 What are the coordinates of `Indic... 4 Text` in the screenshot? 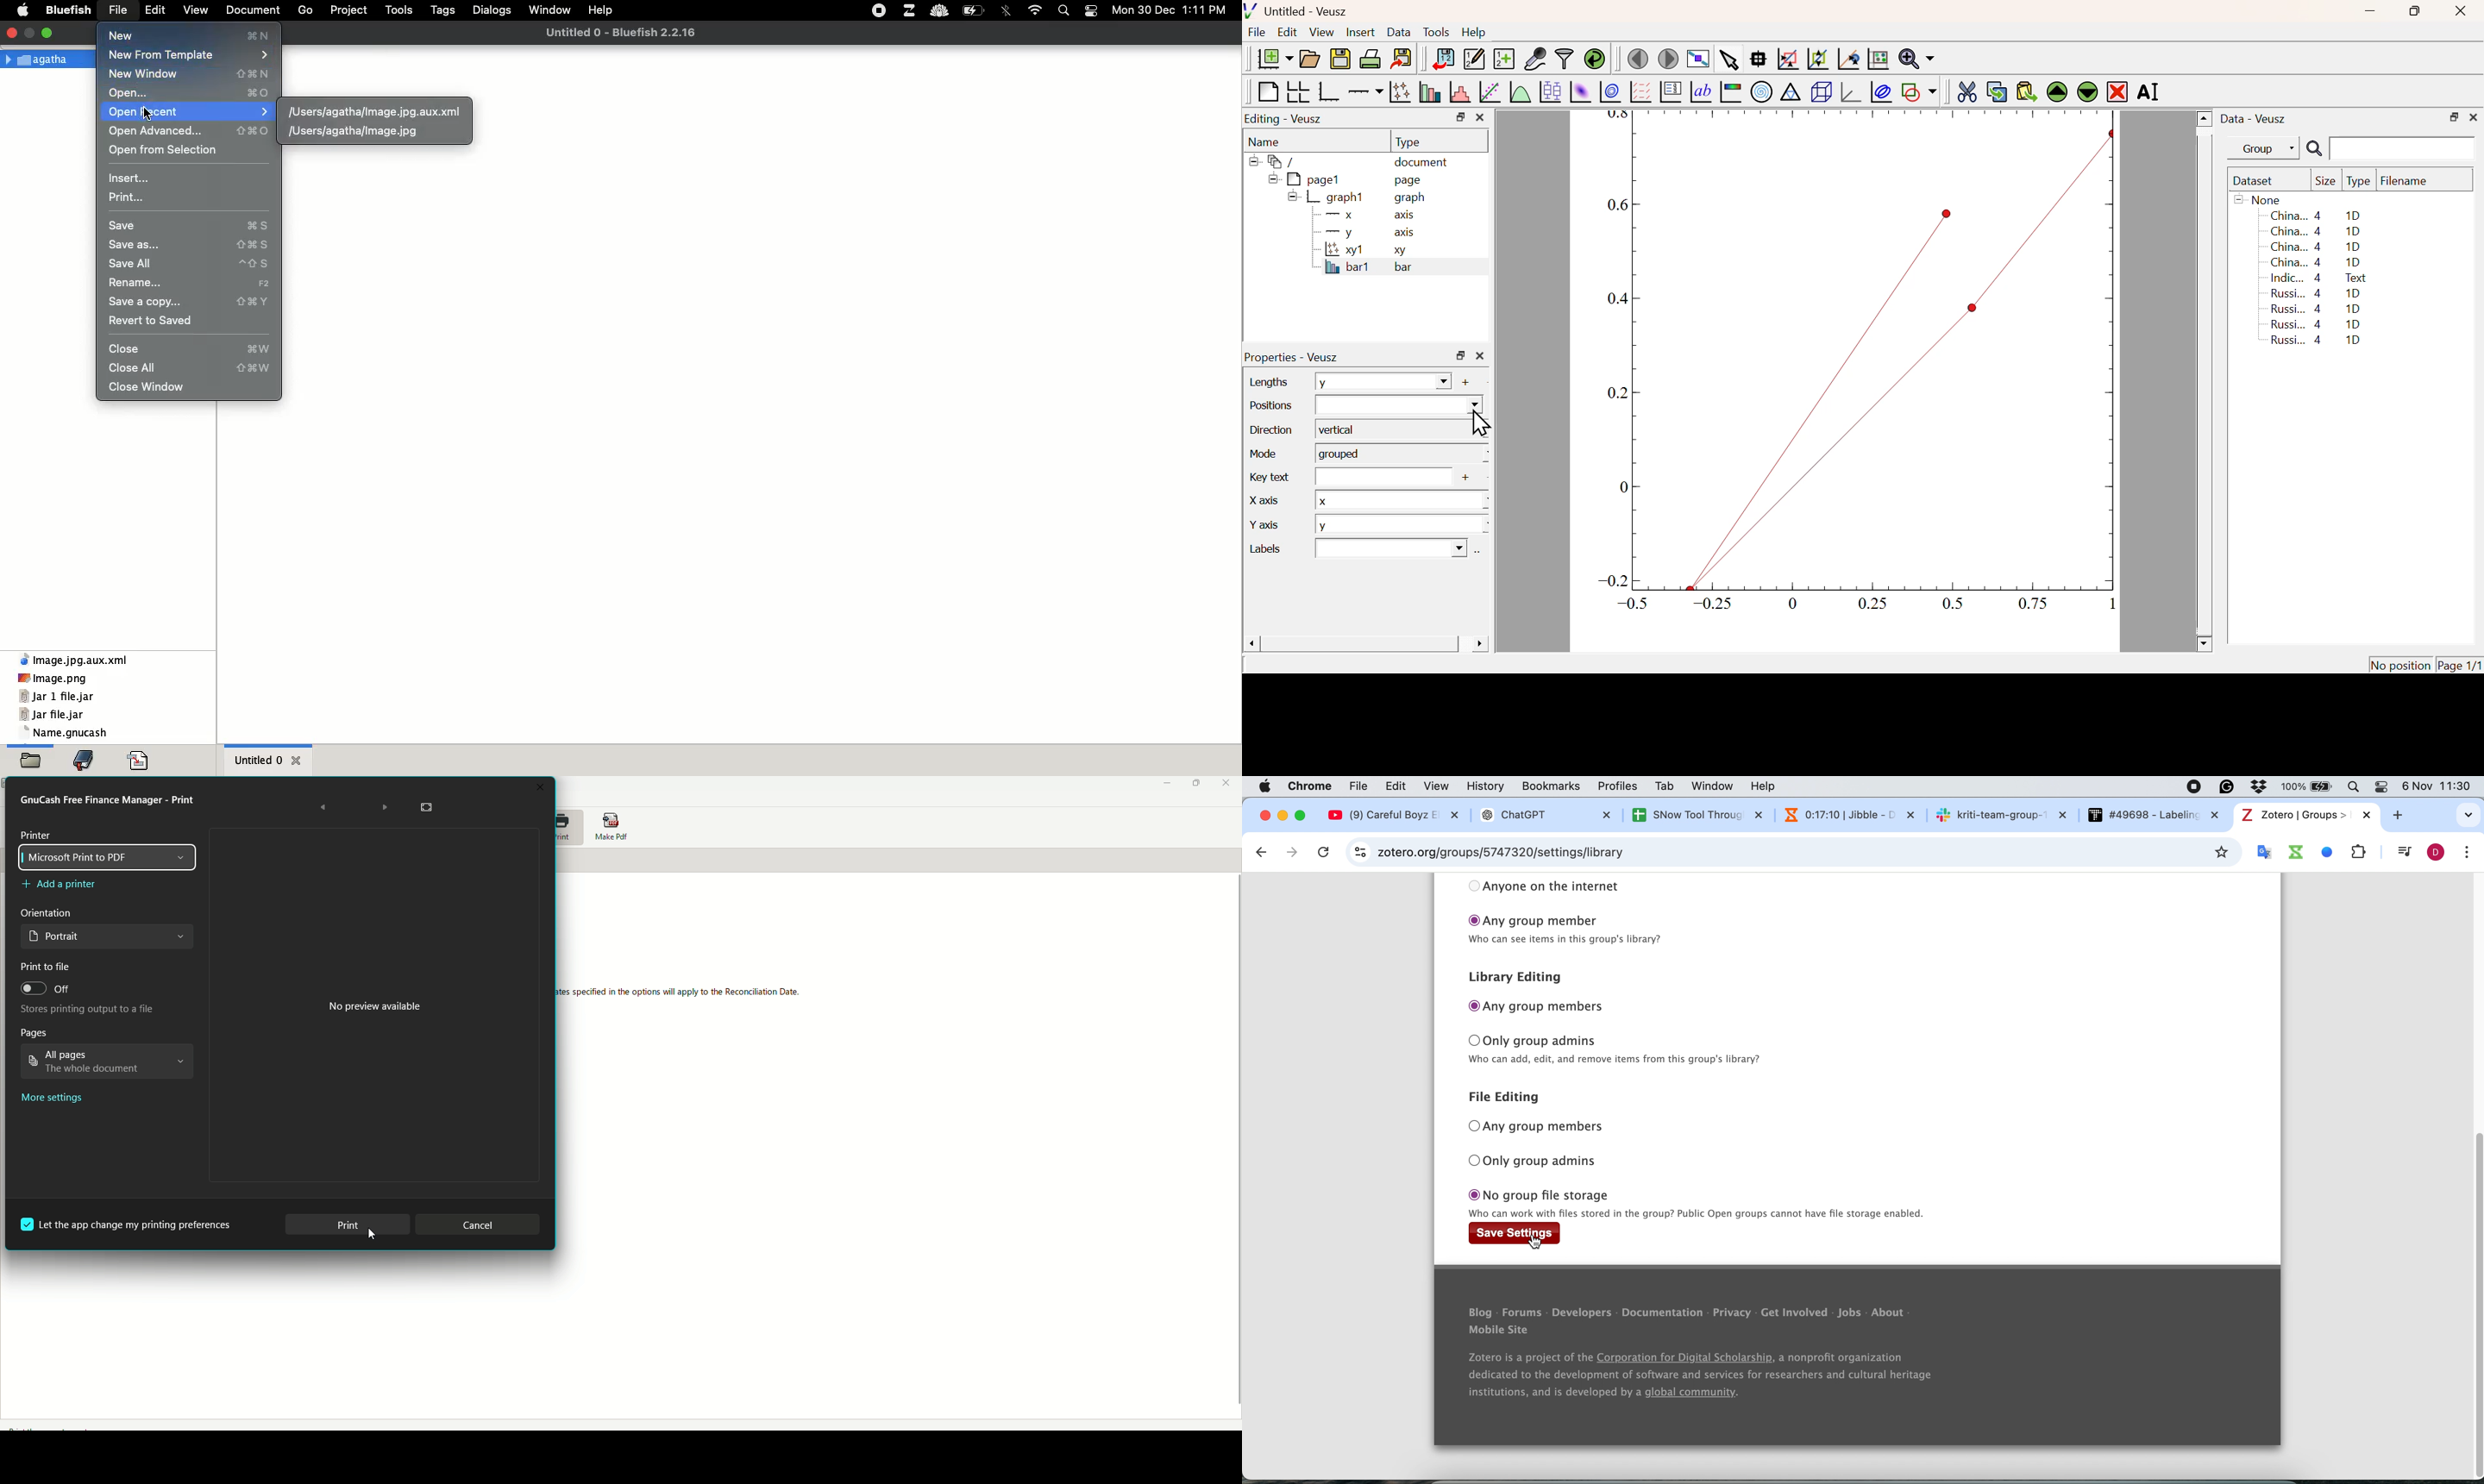 It's located at (2318, 278).